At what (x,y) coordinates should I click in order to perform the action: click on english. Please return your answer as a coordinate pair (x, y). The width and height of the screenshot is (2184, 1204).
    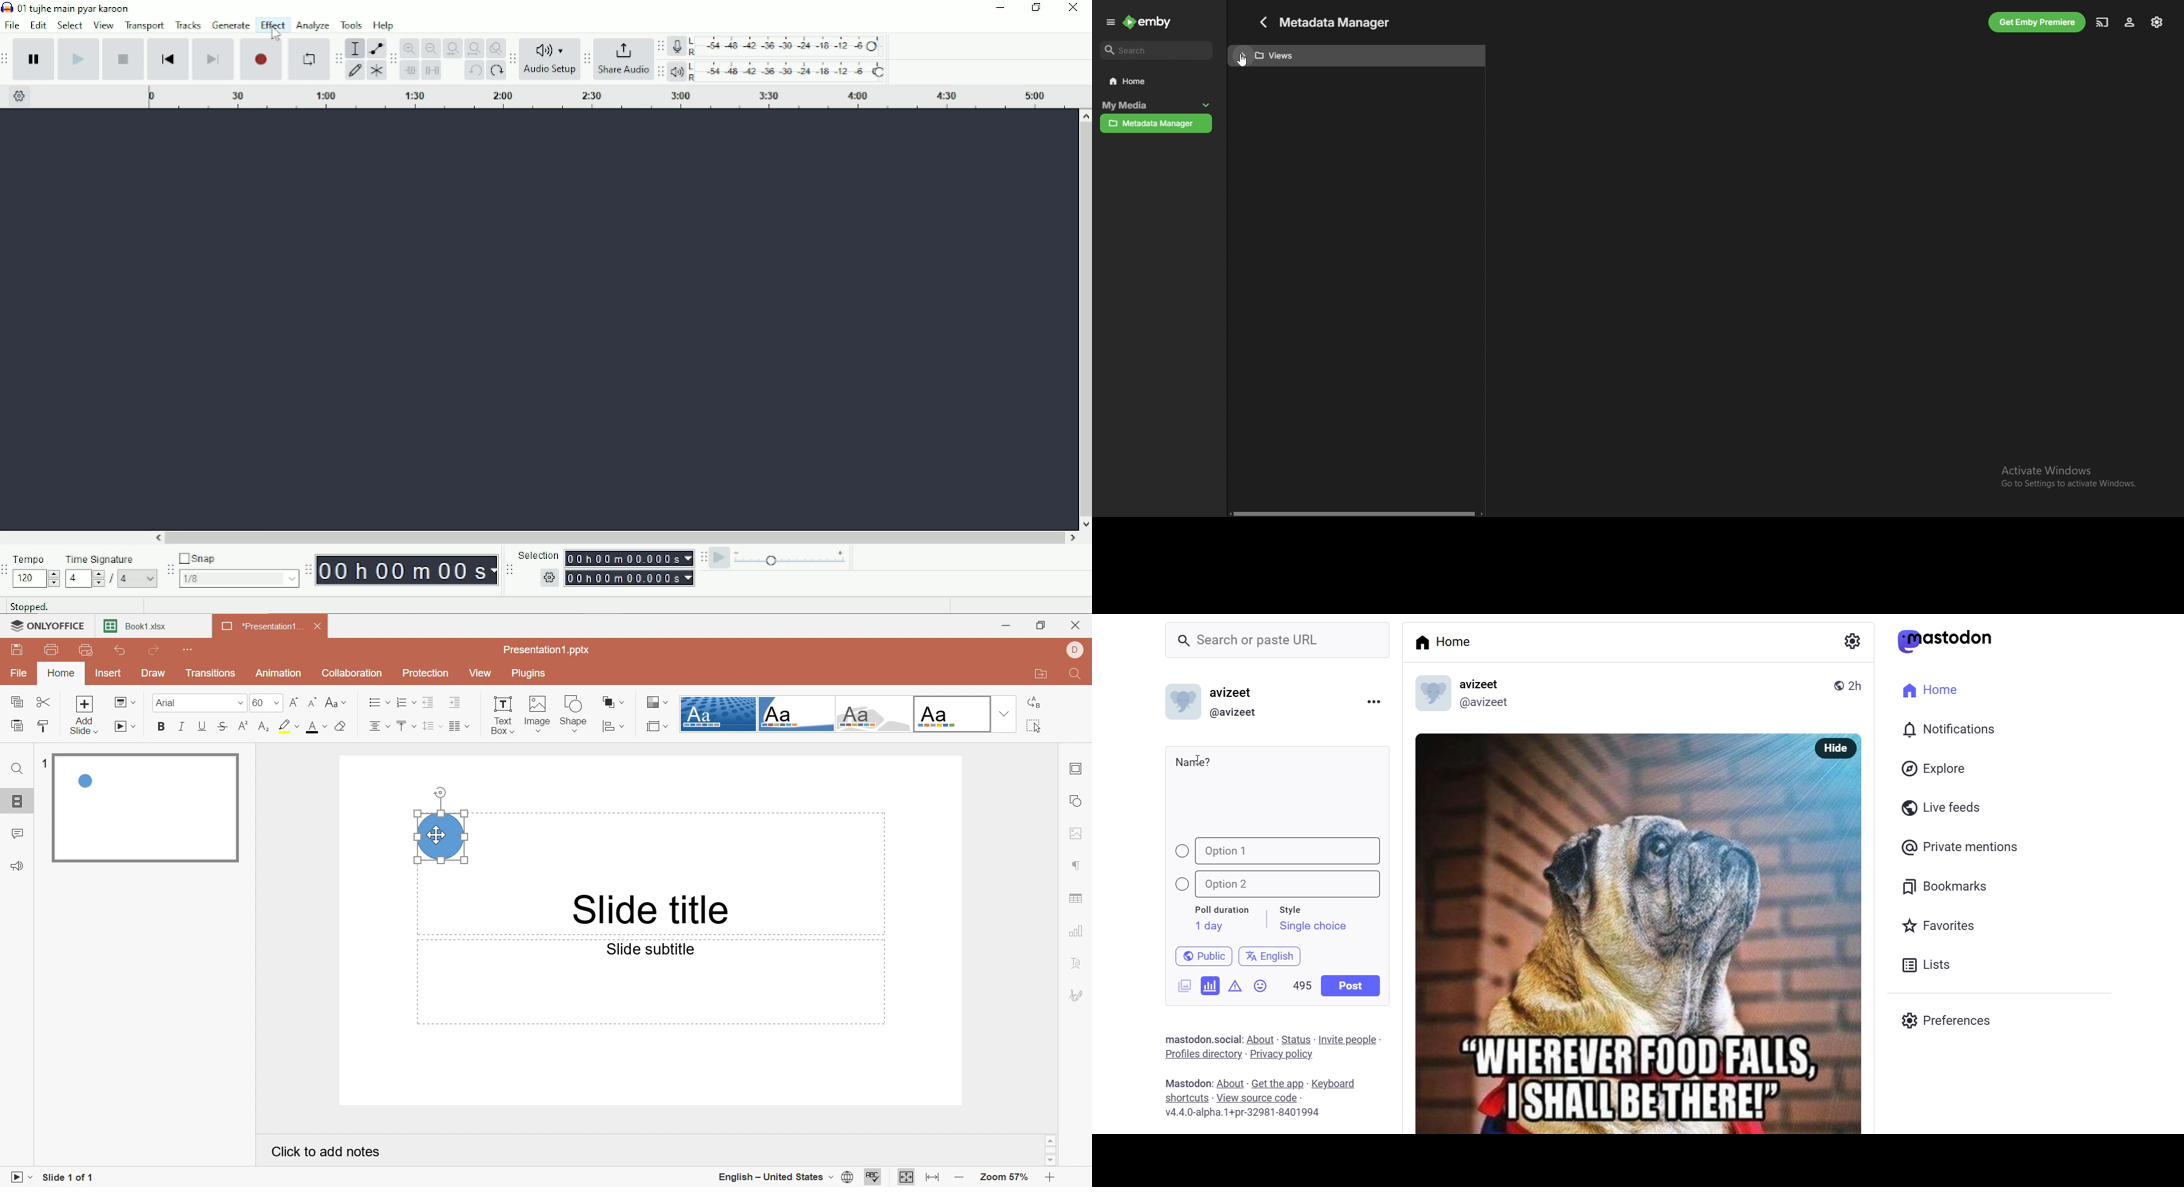
    Looking at the image, I should click on (1271, 955).